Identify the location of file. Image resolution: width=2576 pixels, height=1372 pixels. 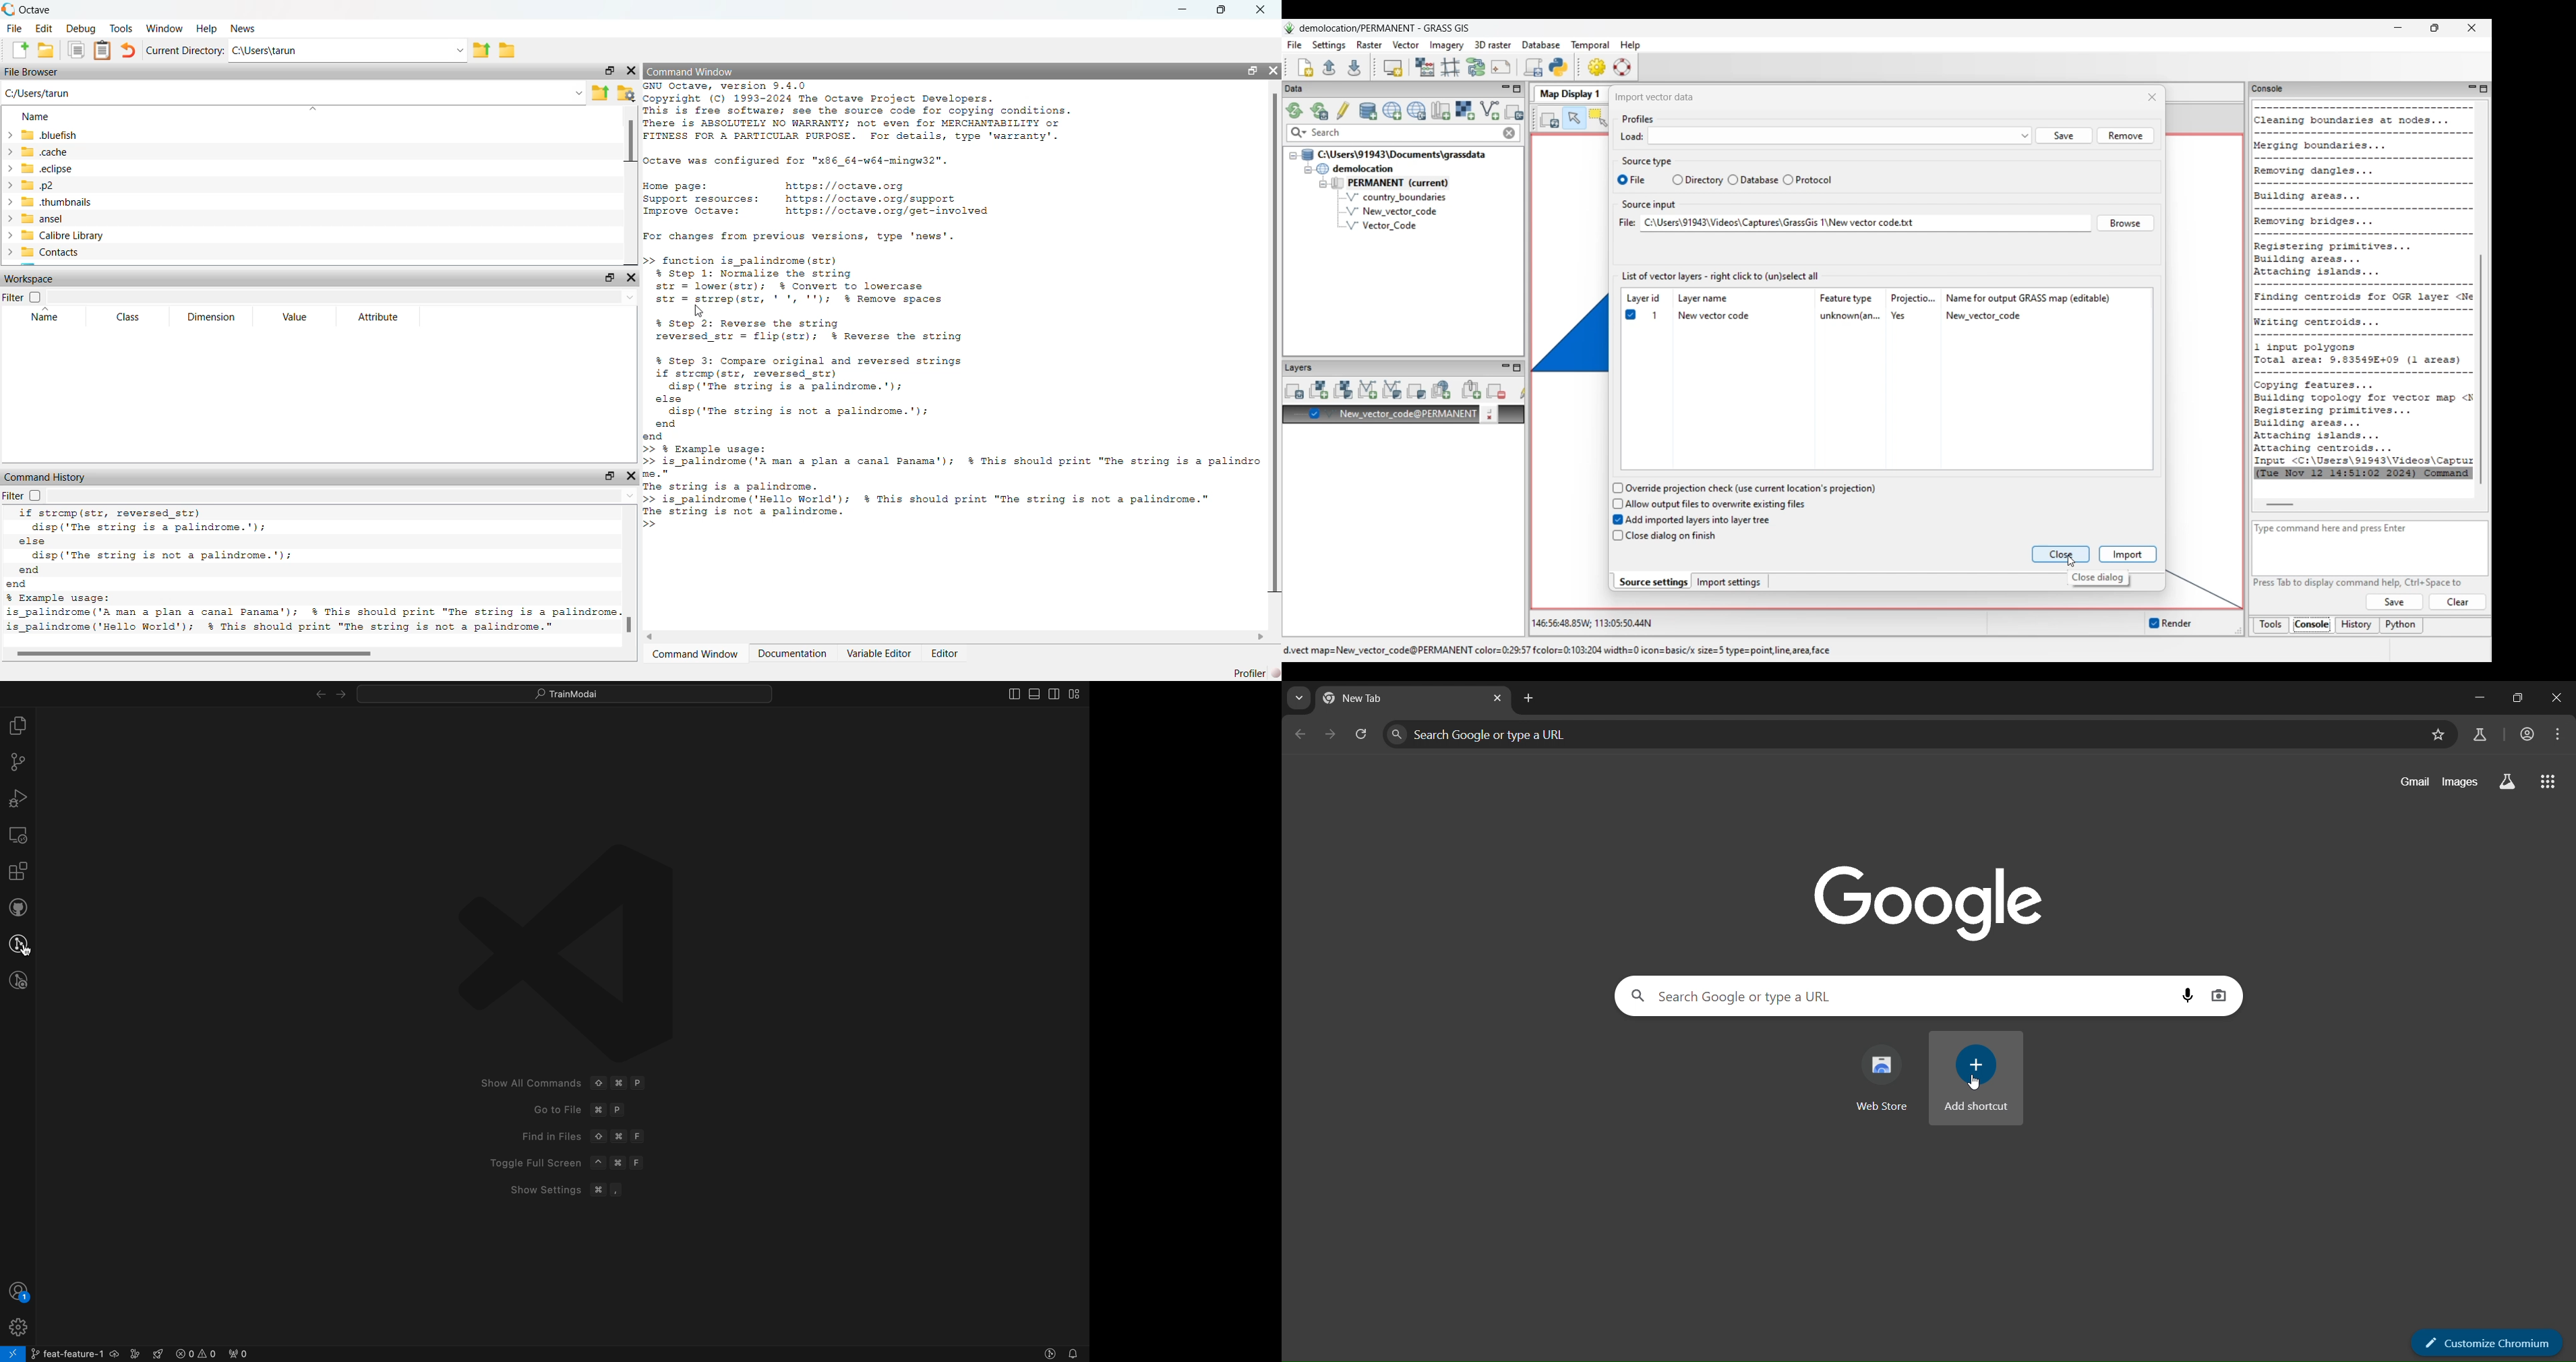
(13, 27).